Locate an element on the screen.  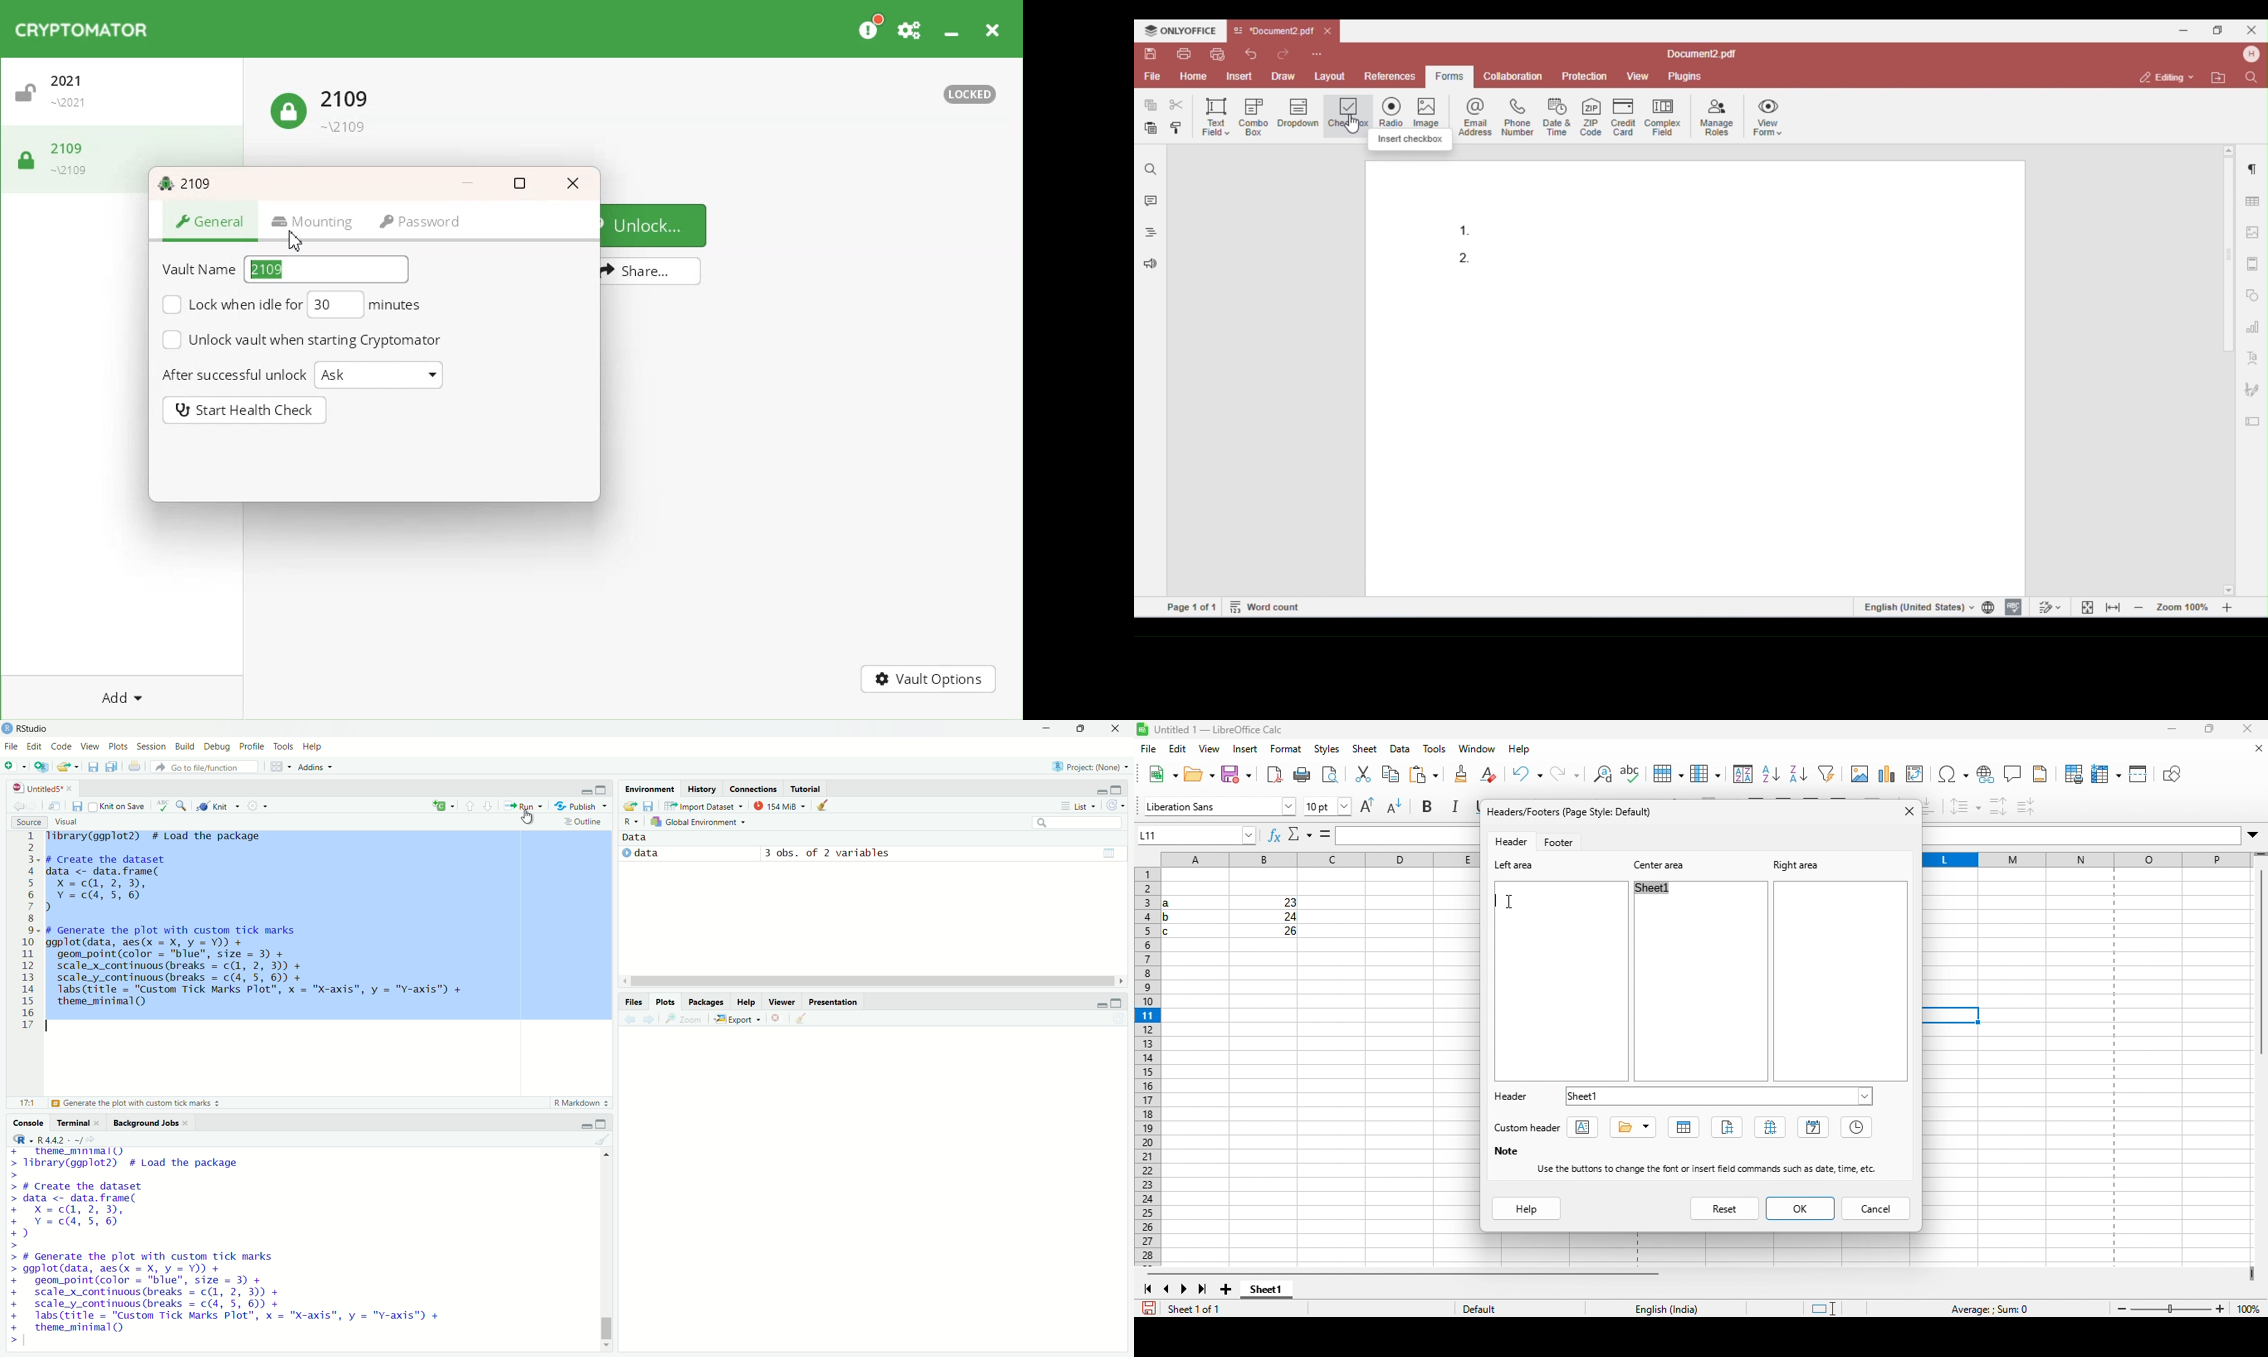
code to generate the plot with custom tick marks is located at coordinates (263, 970).